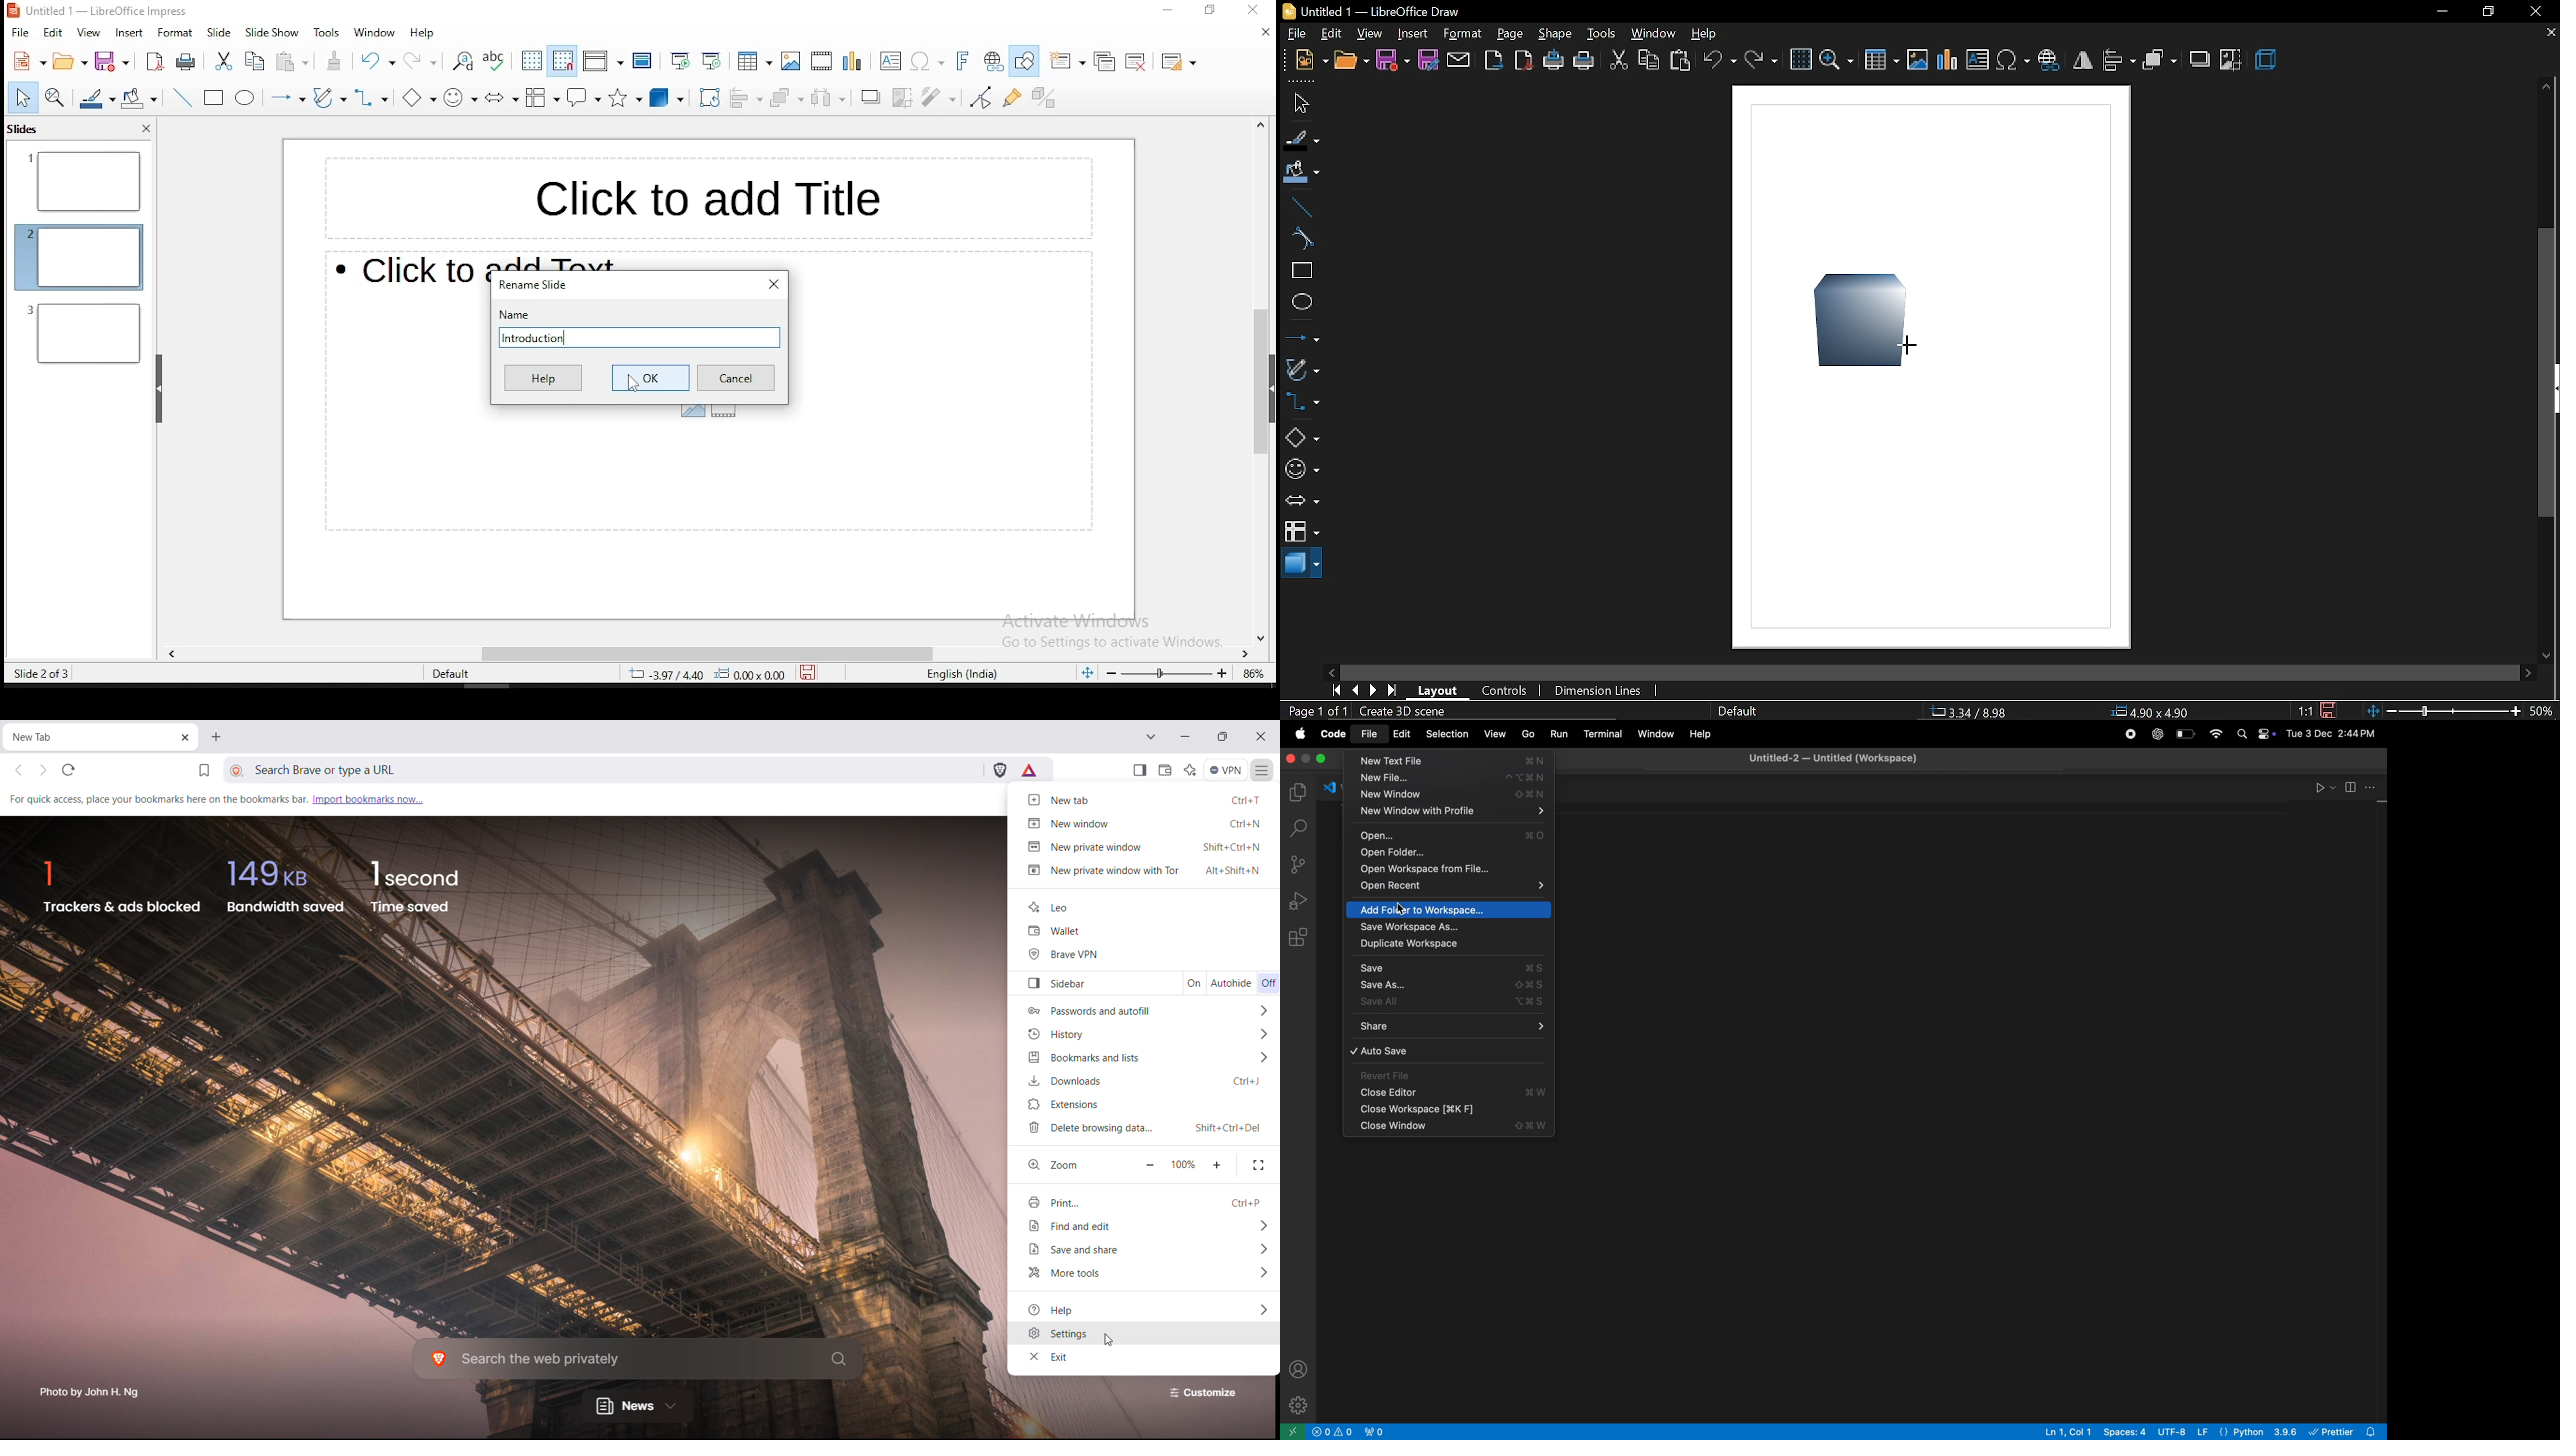 The image size is (2576, 1456). Describe the element at coordinates (292, 63) in the screenshot. I see `paste` at that location.